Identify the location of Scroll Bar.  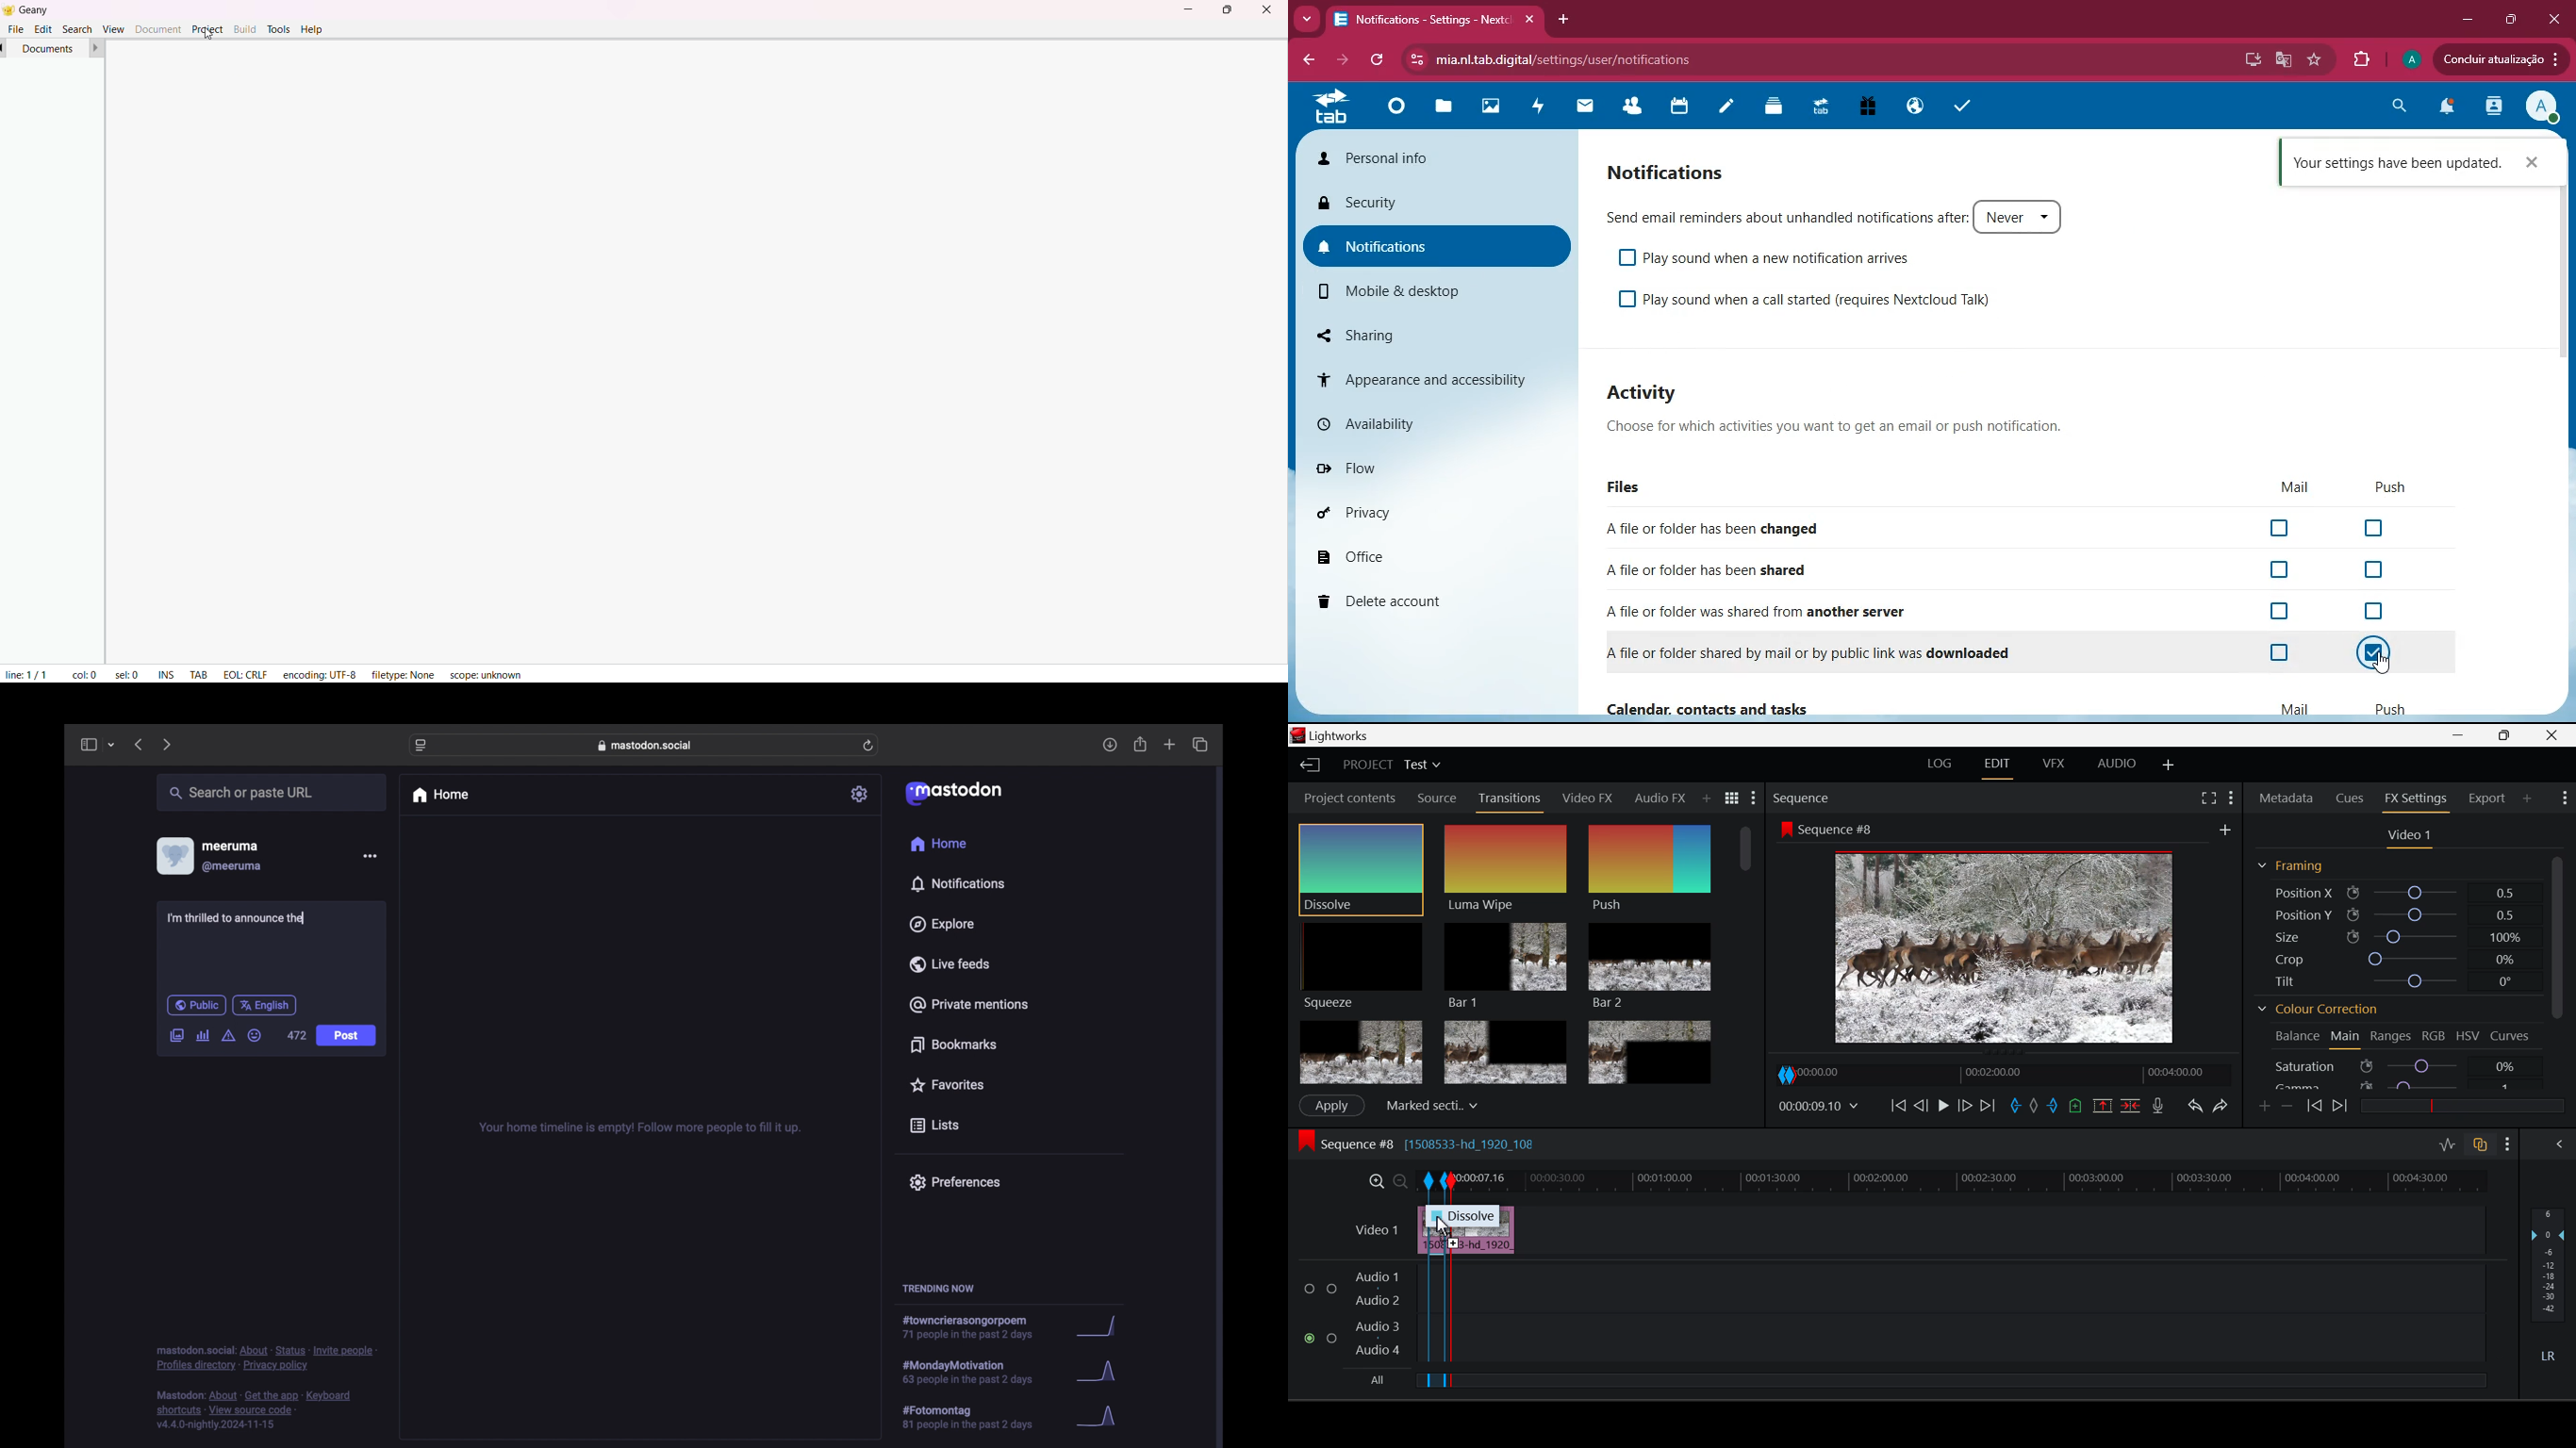
(1749, 951).